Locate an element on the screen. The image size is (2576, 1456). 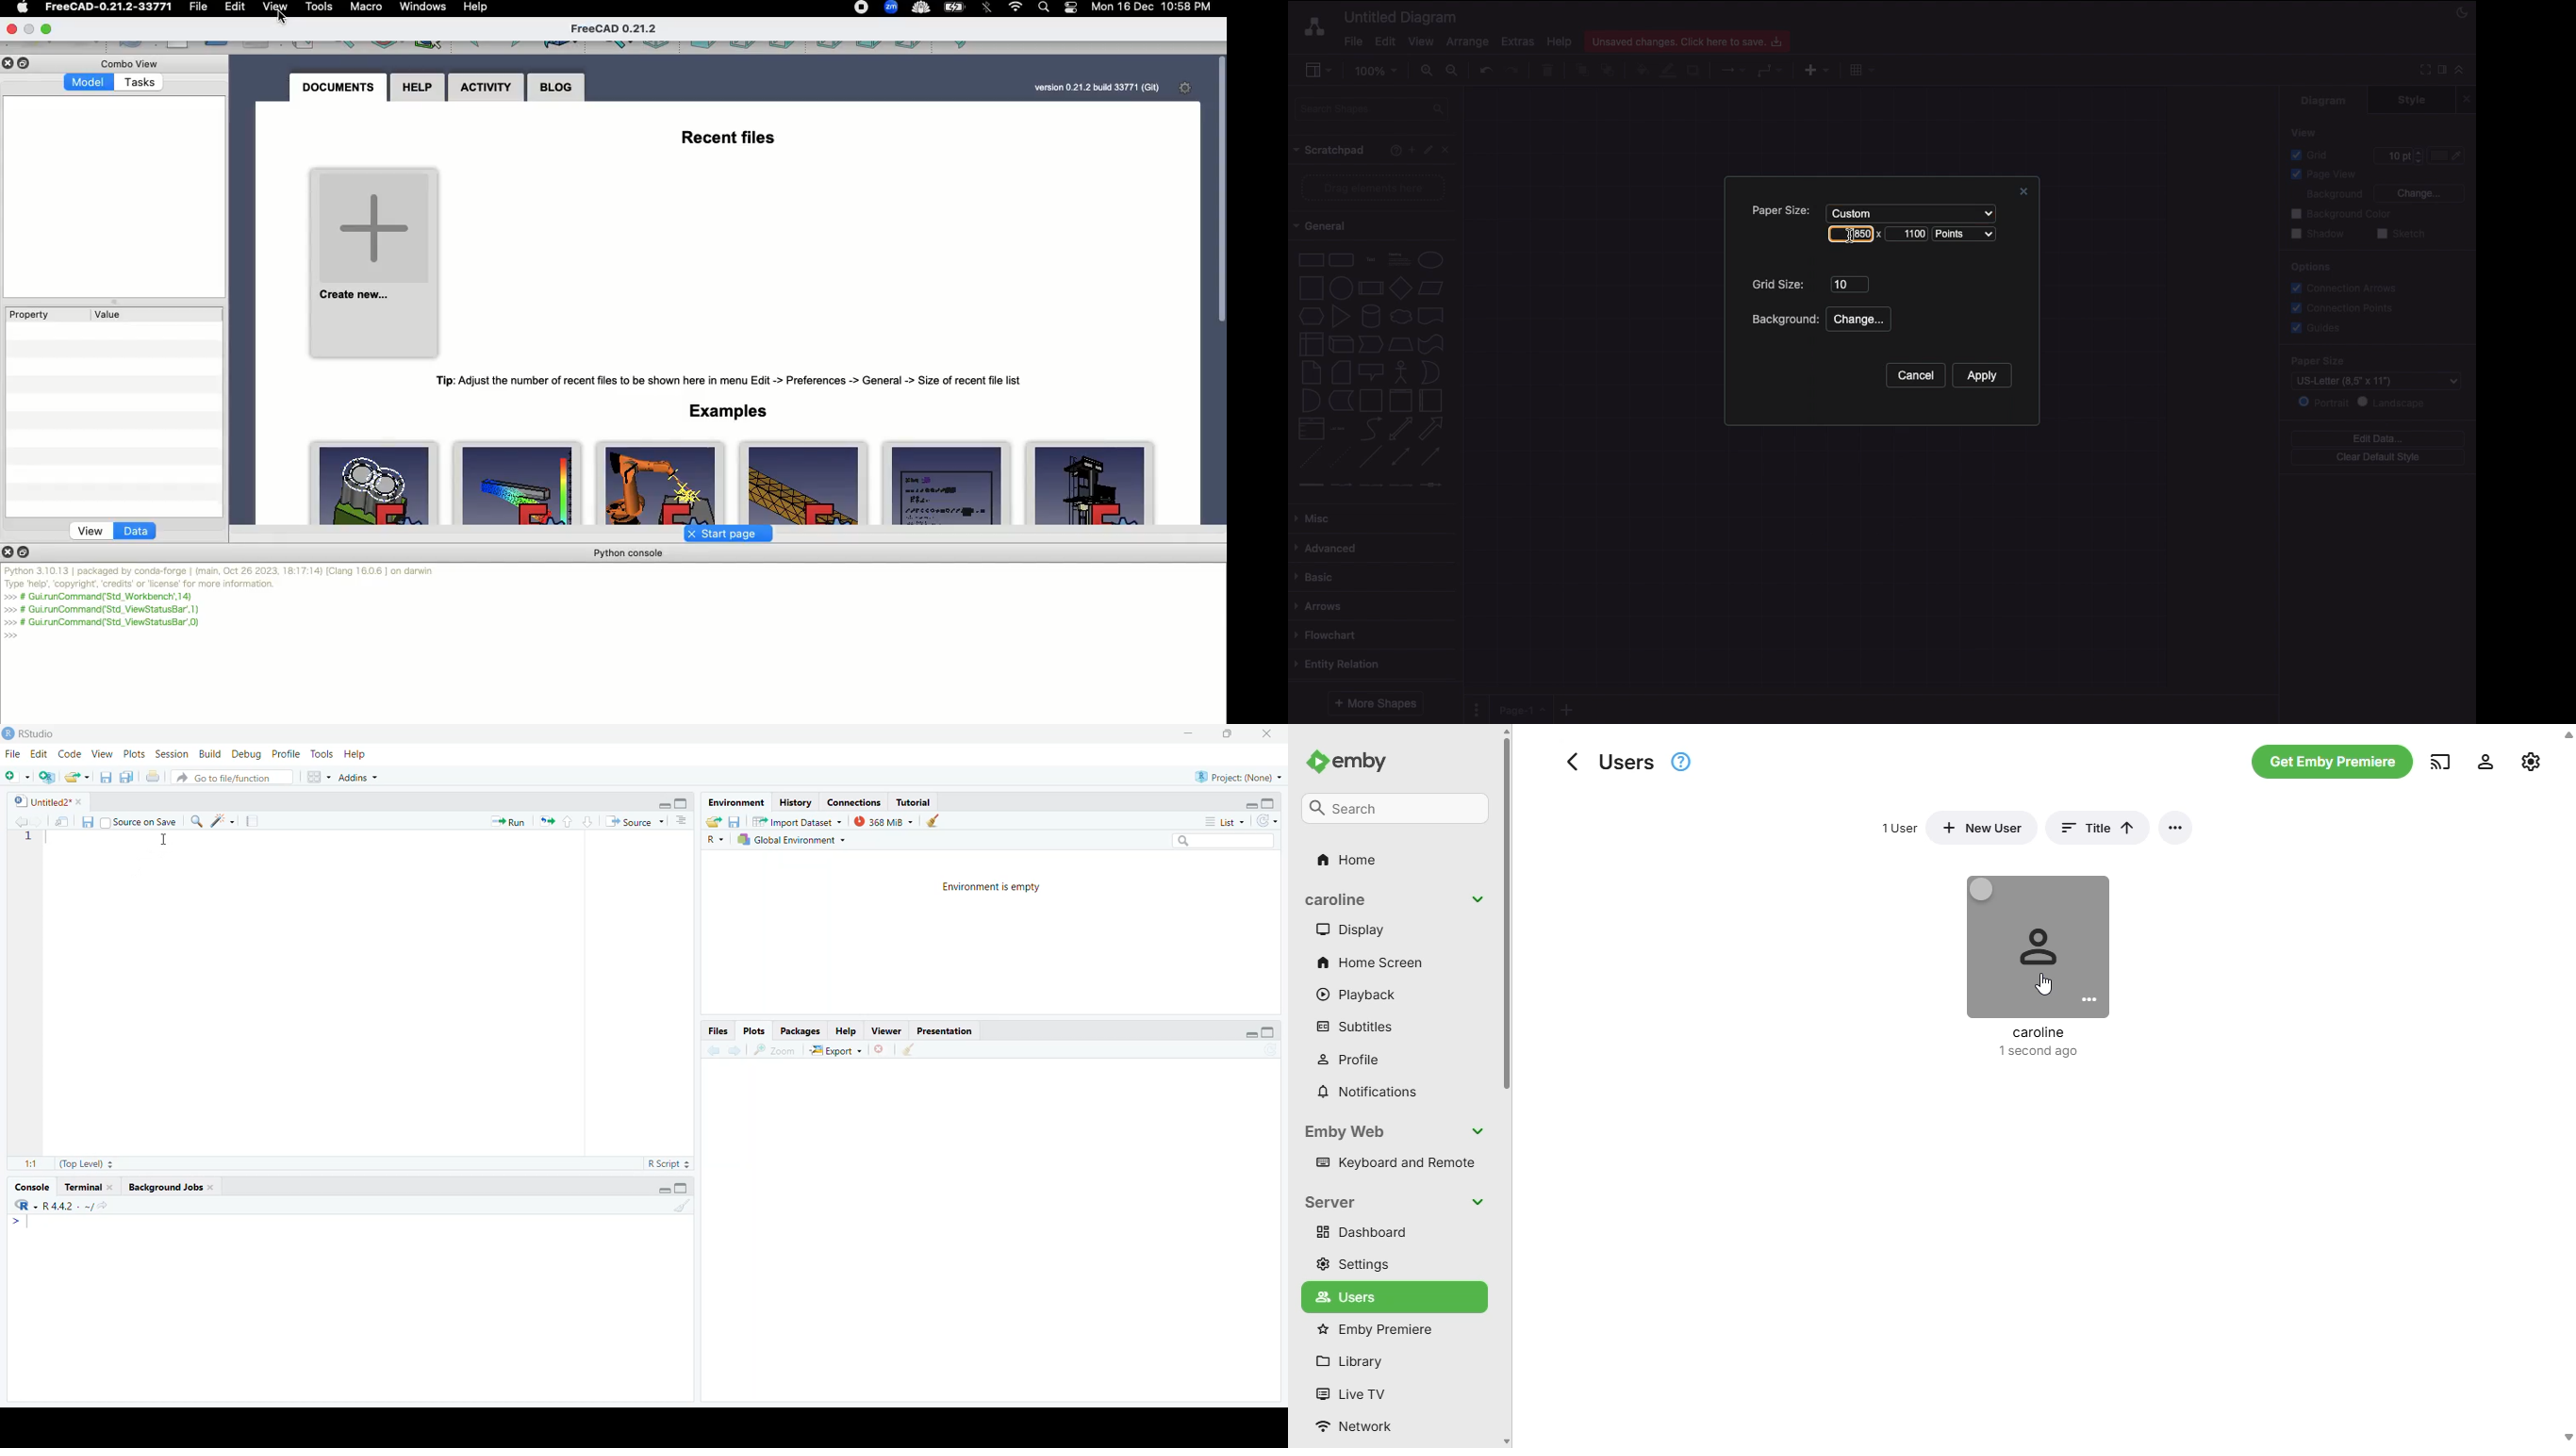
File is located at coordinates (13, 754).